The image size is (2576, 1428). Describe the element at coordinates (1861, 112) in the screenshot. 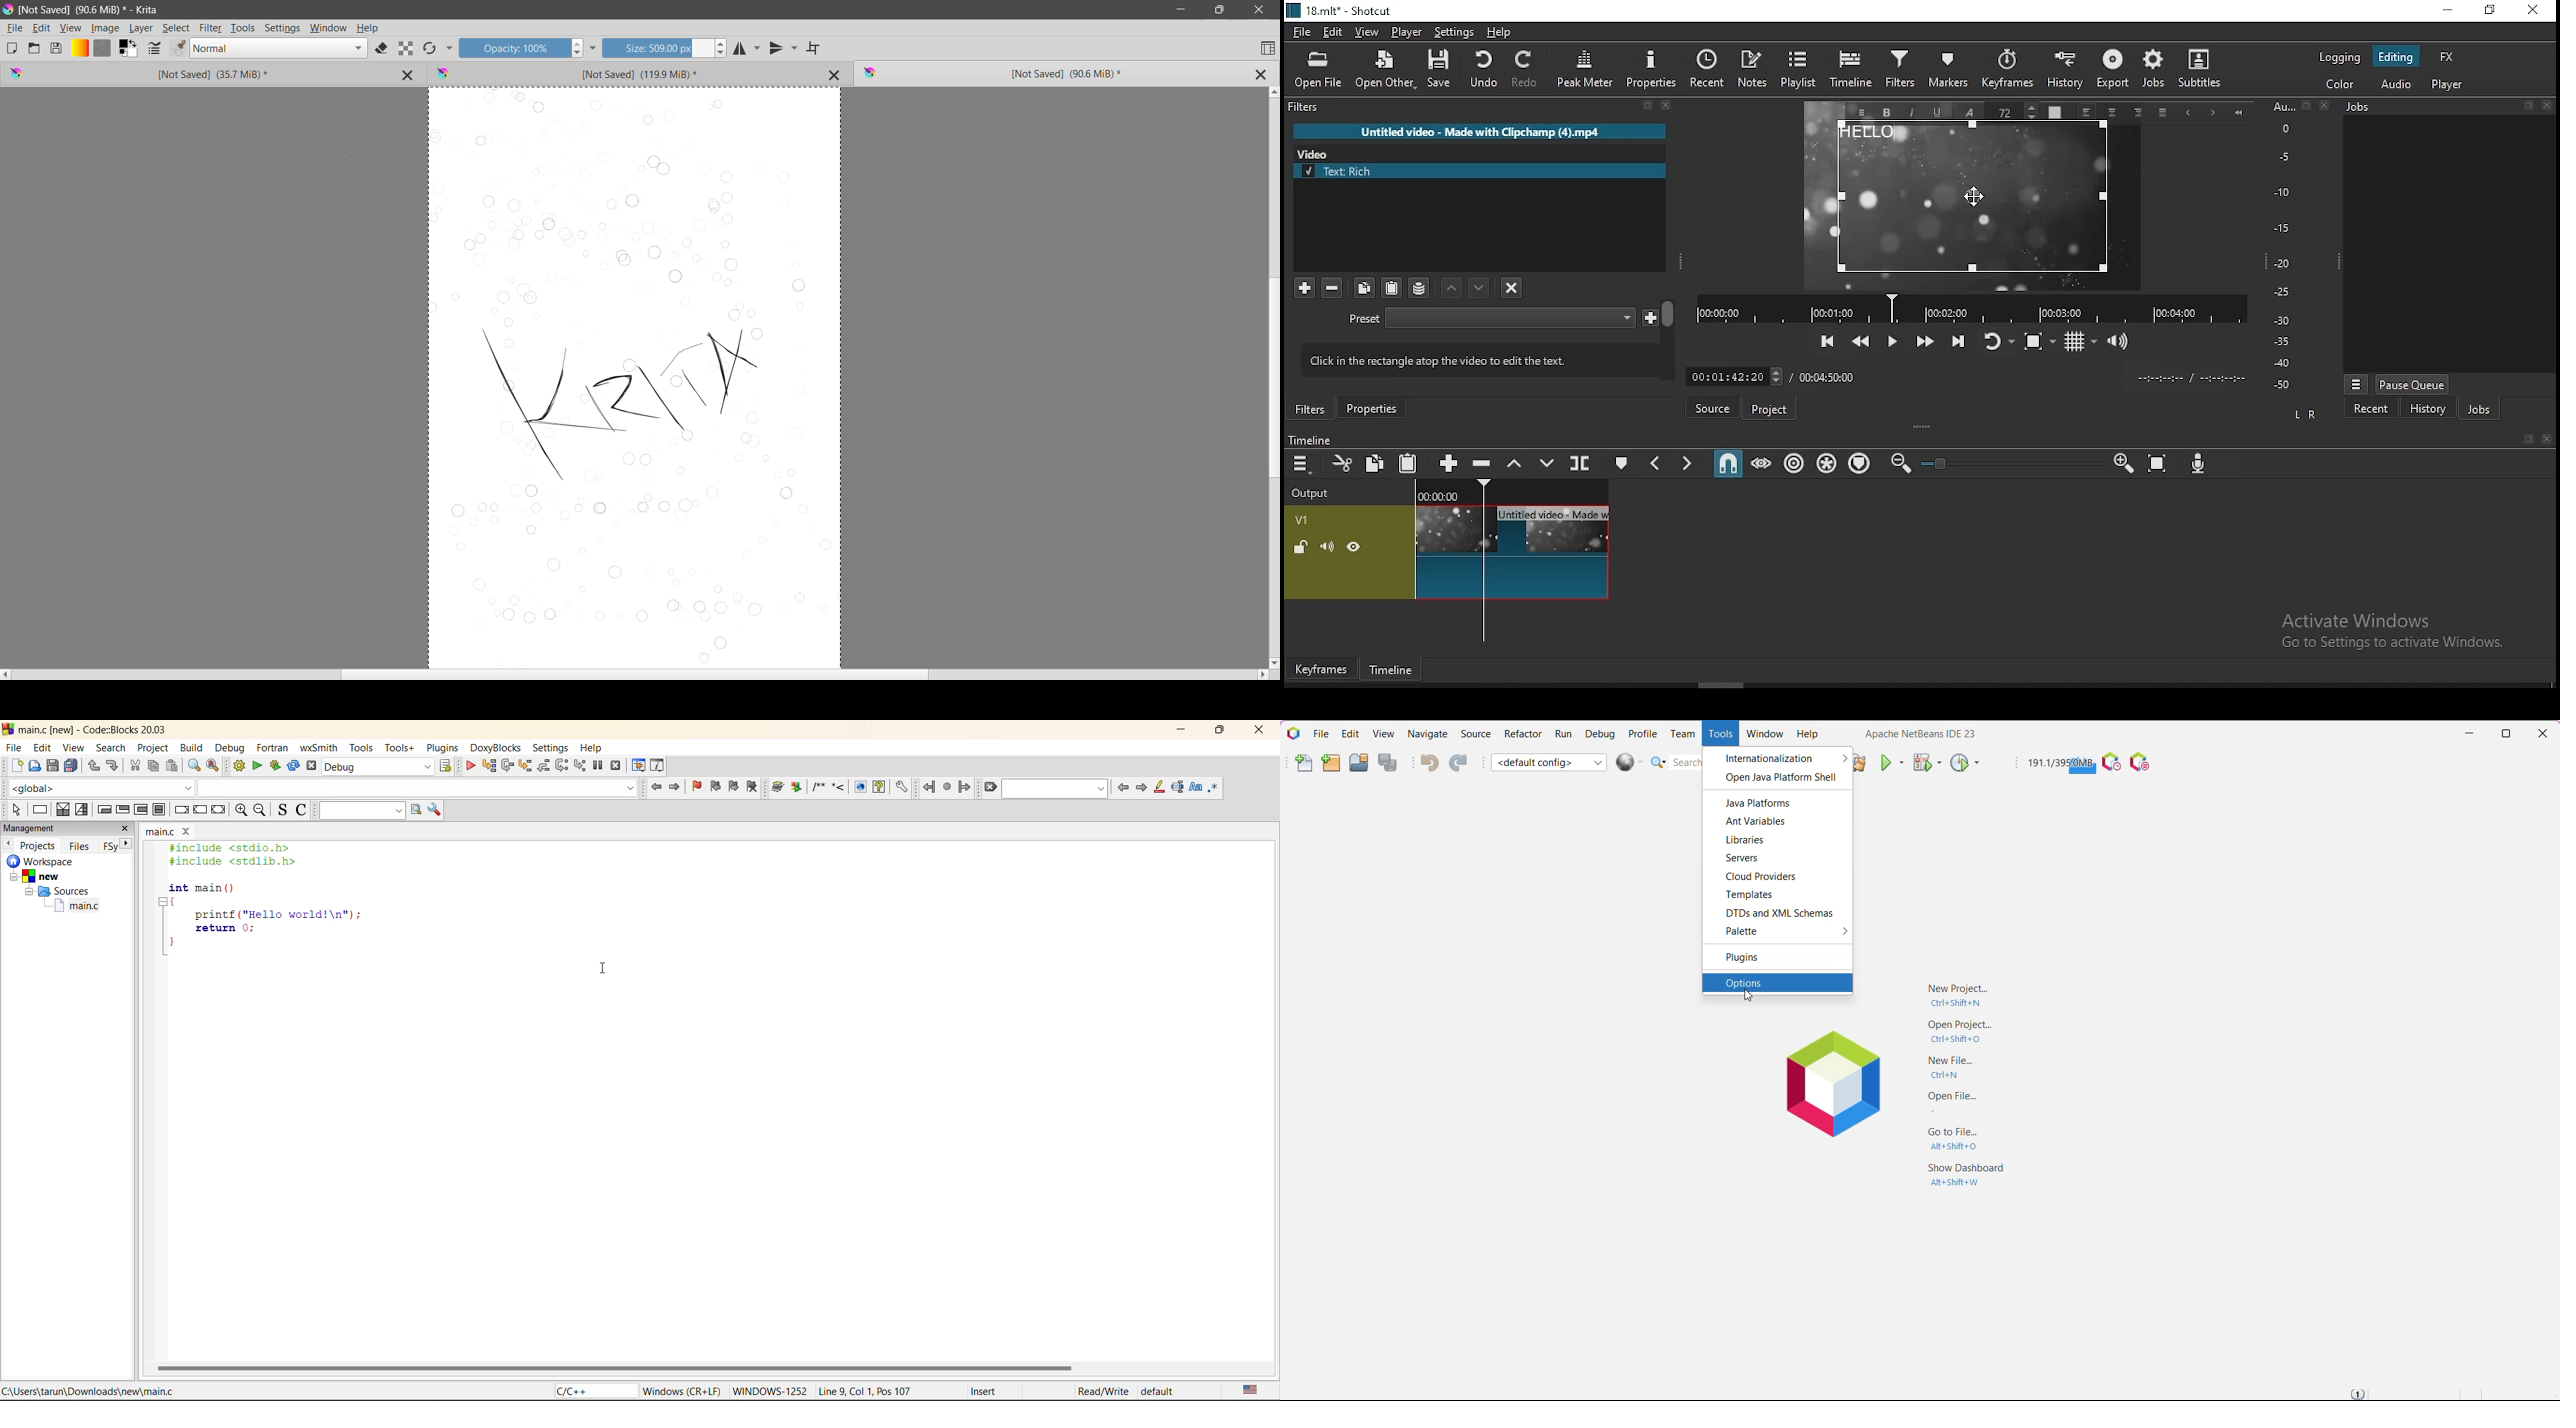

I see `Menu` at that location.